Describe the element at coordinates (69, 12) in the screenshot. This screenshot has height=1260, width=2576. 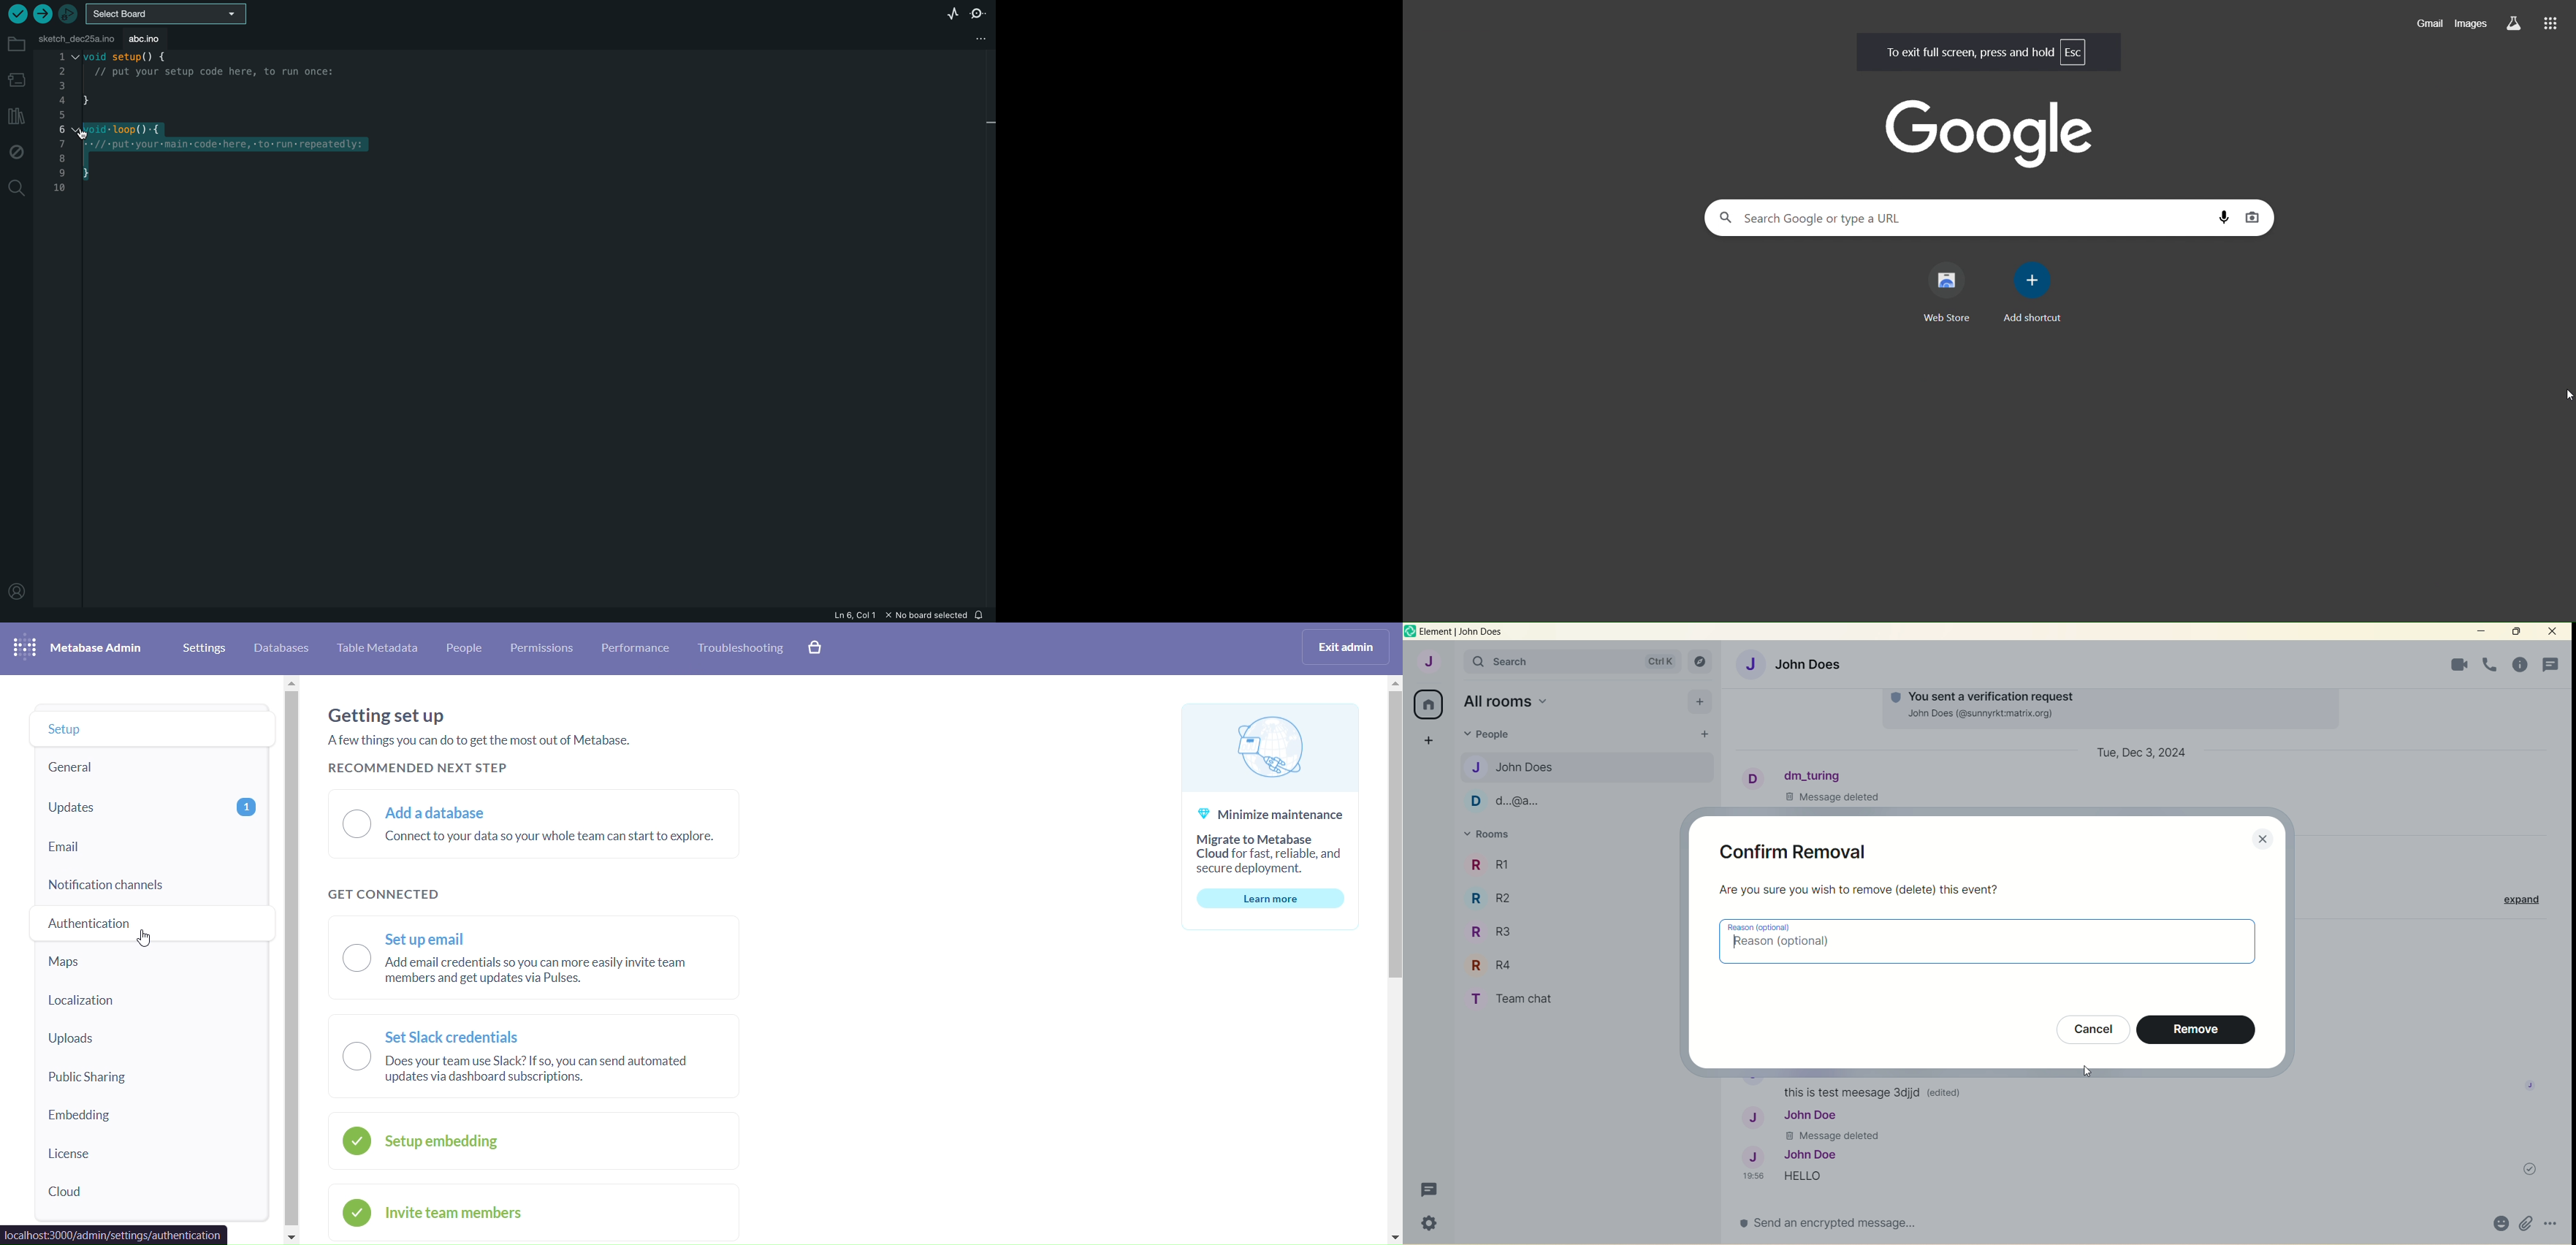
I see `debugger` at that location.